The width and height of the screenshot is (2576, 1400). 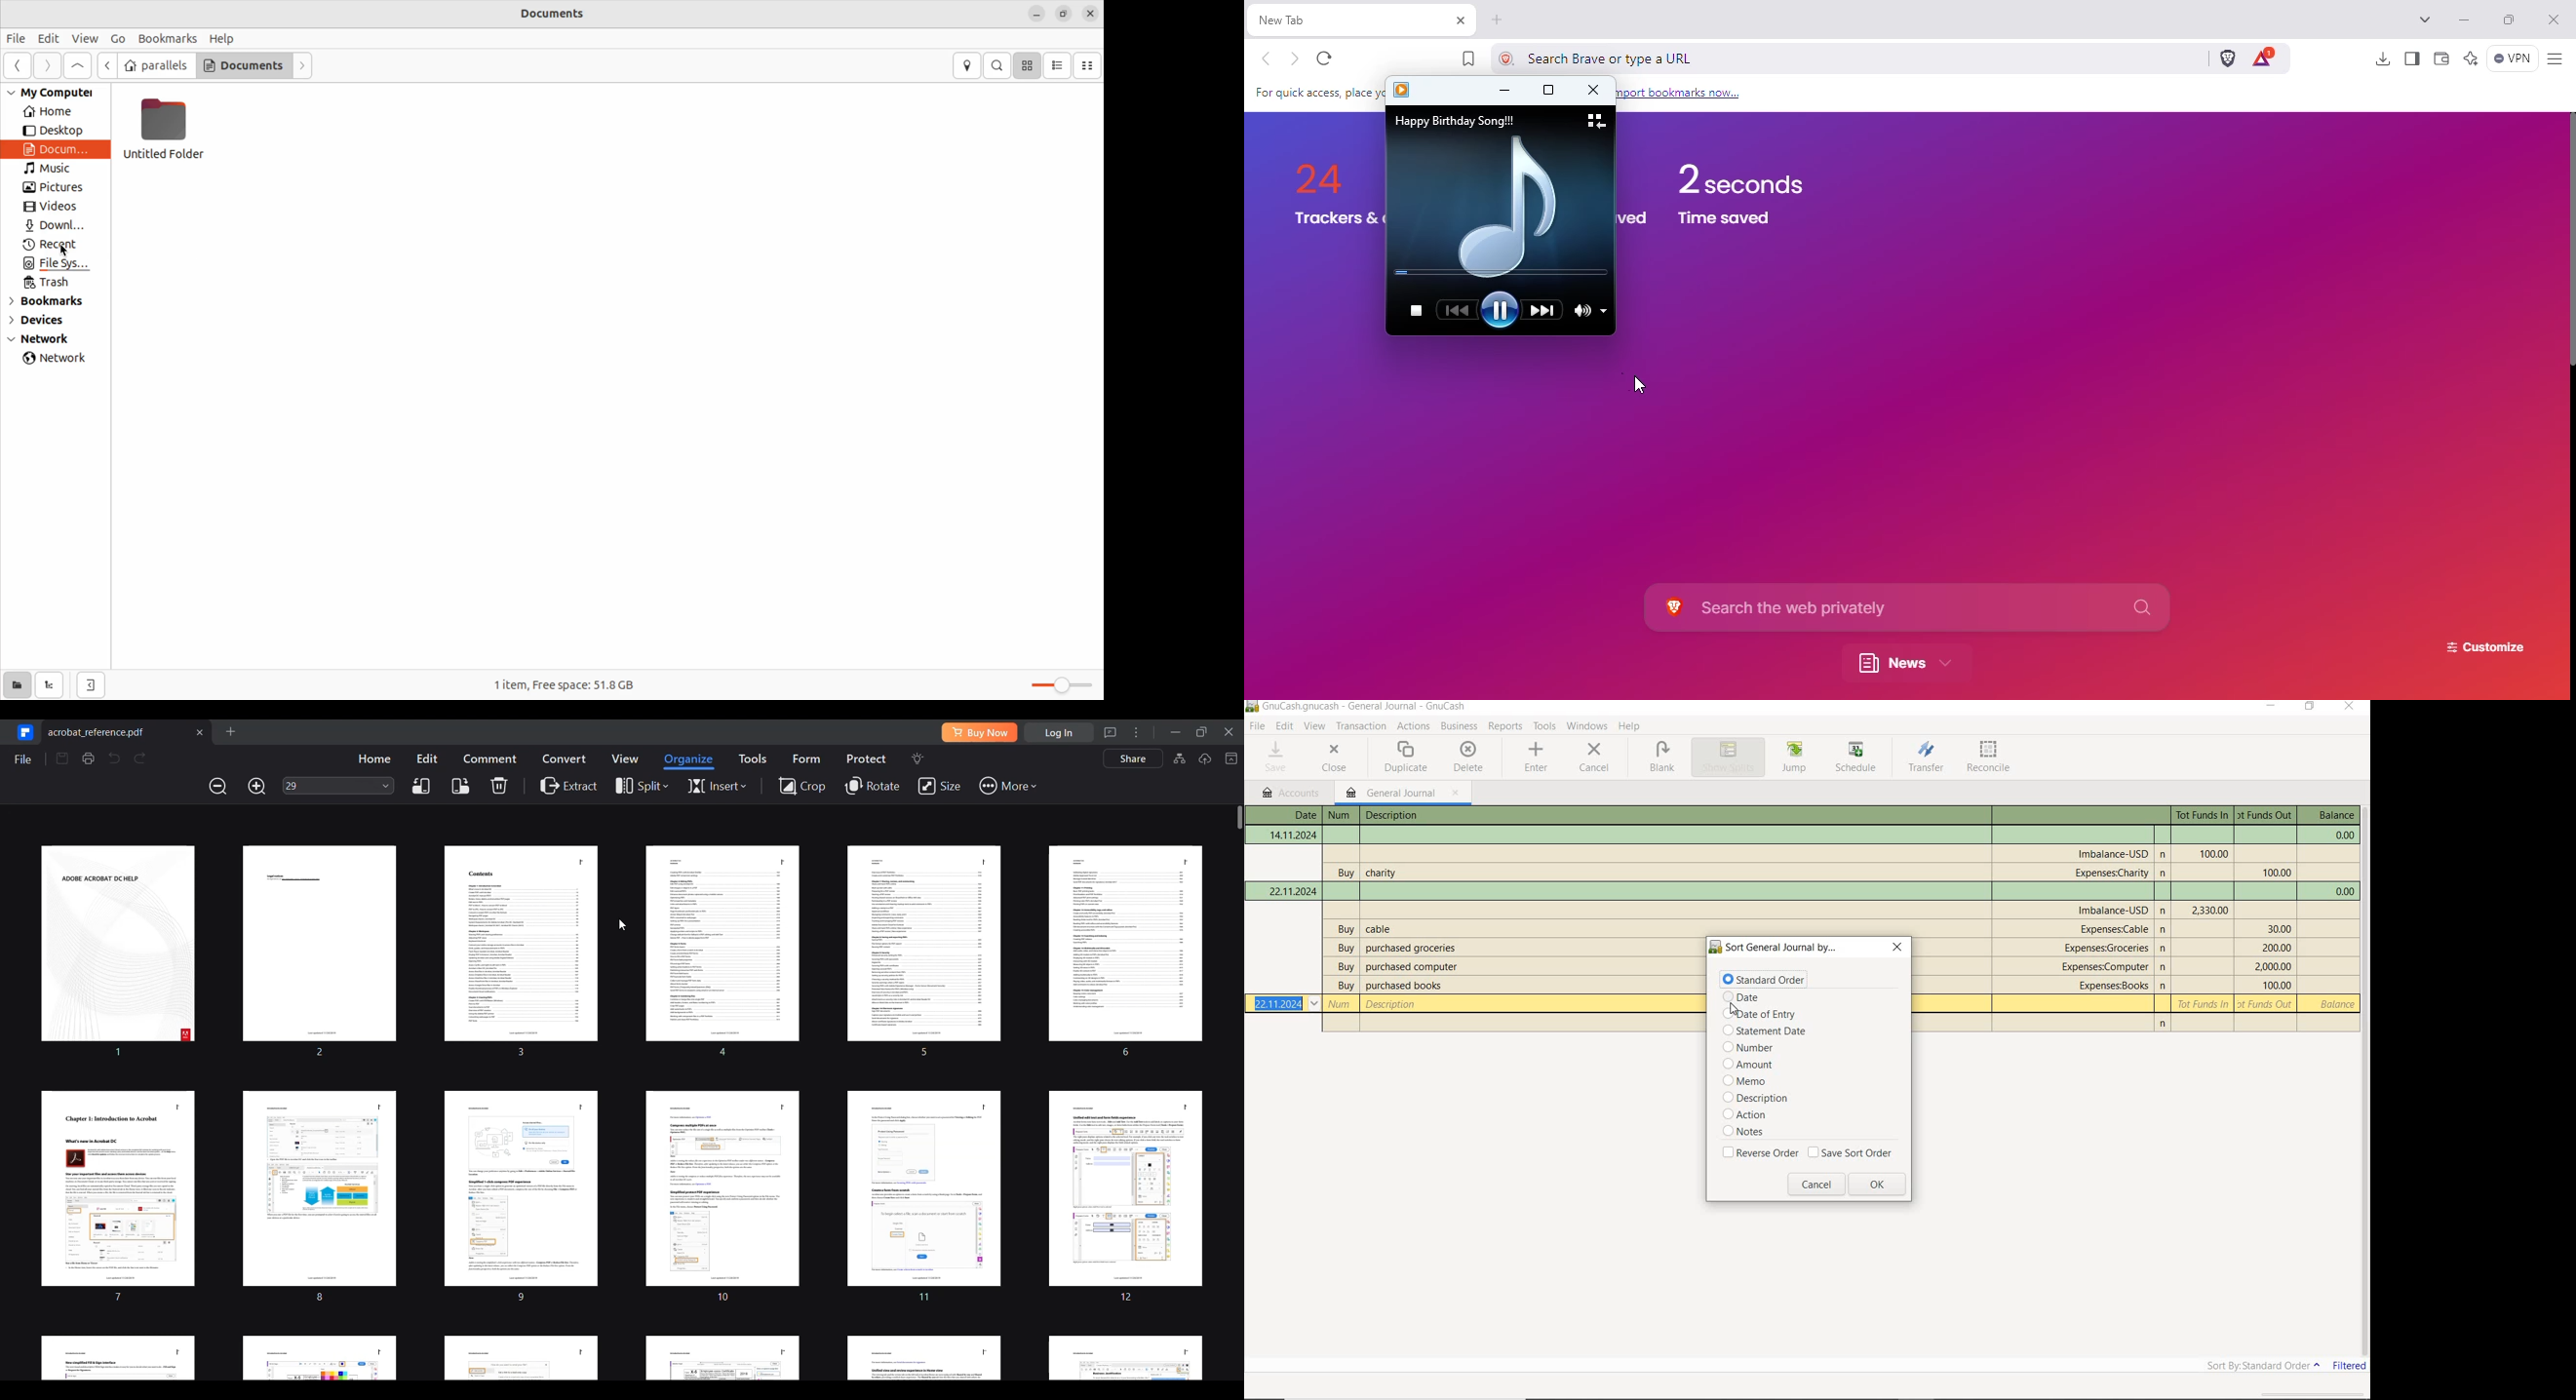 What do you see at coordinates (2166, 931) in the screenshot?
I see `n` at bounding box center [2166, 931].